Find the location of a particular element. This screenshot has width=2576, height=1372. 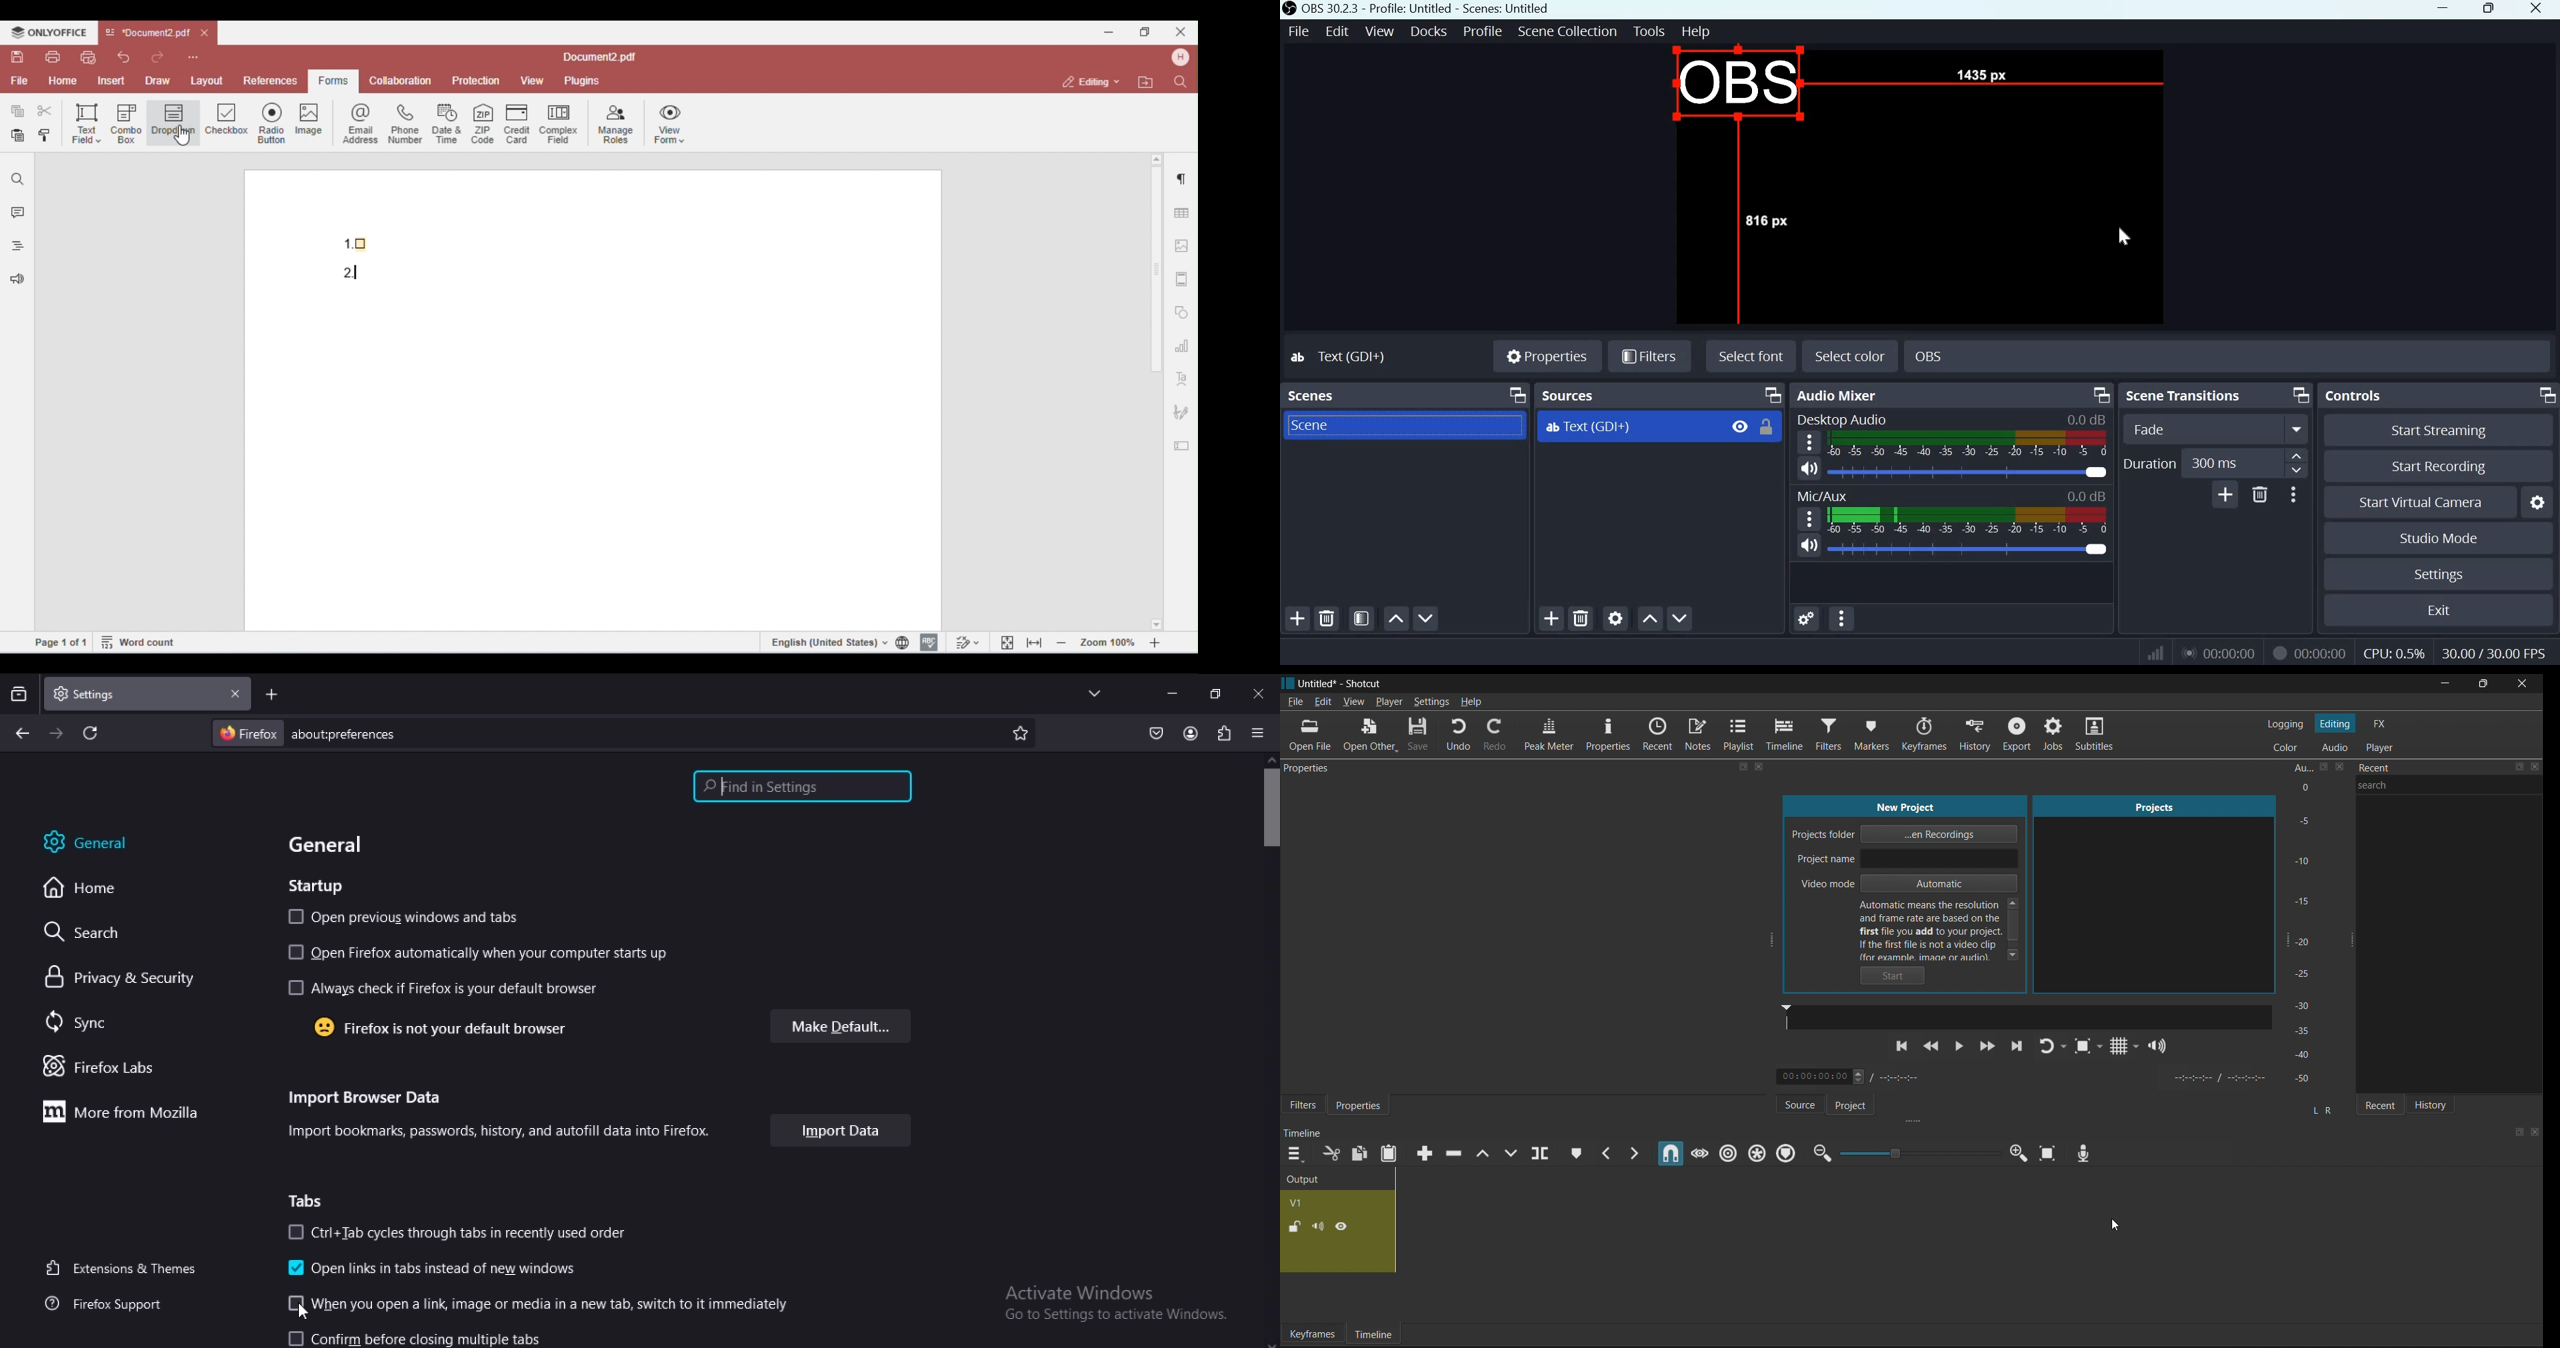

 Dock Options icon is located at coordinates (2544, 395).